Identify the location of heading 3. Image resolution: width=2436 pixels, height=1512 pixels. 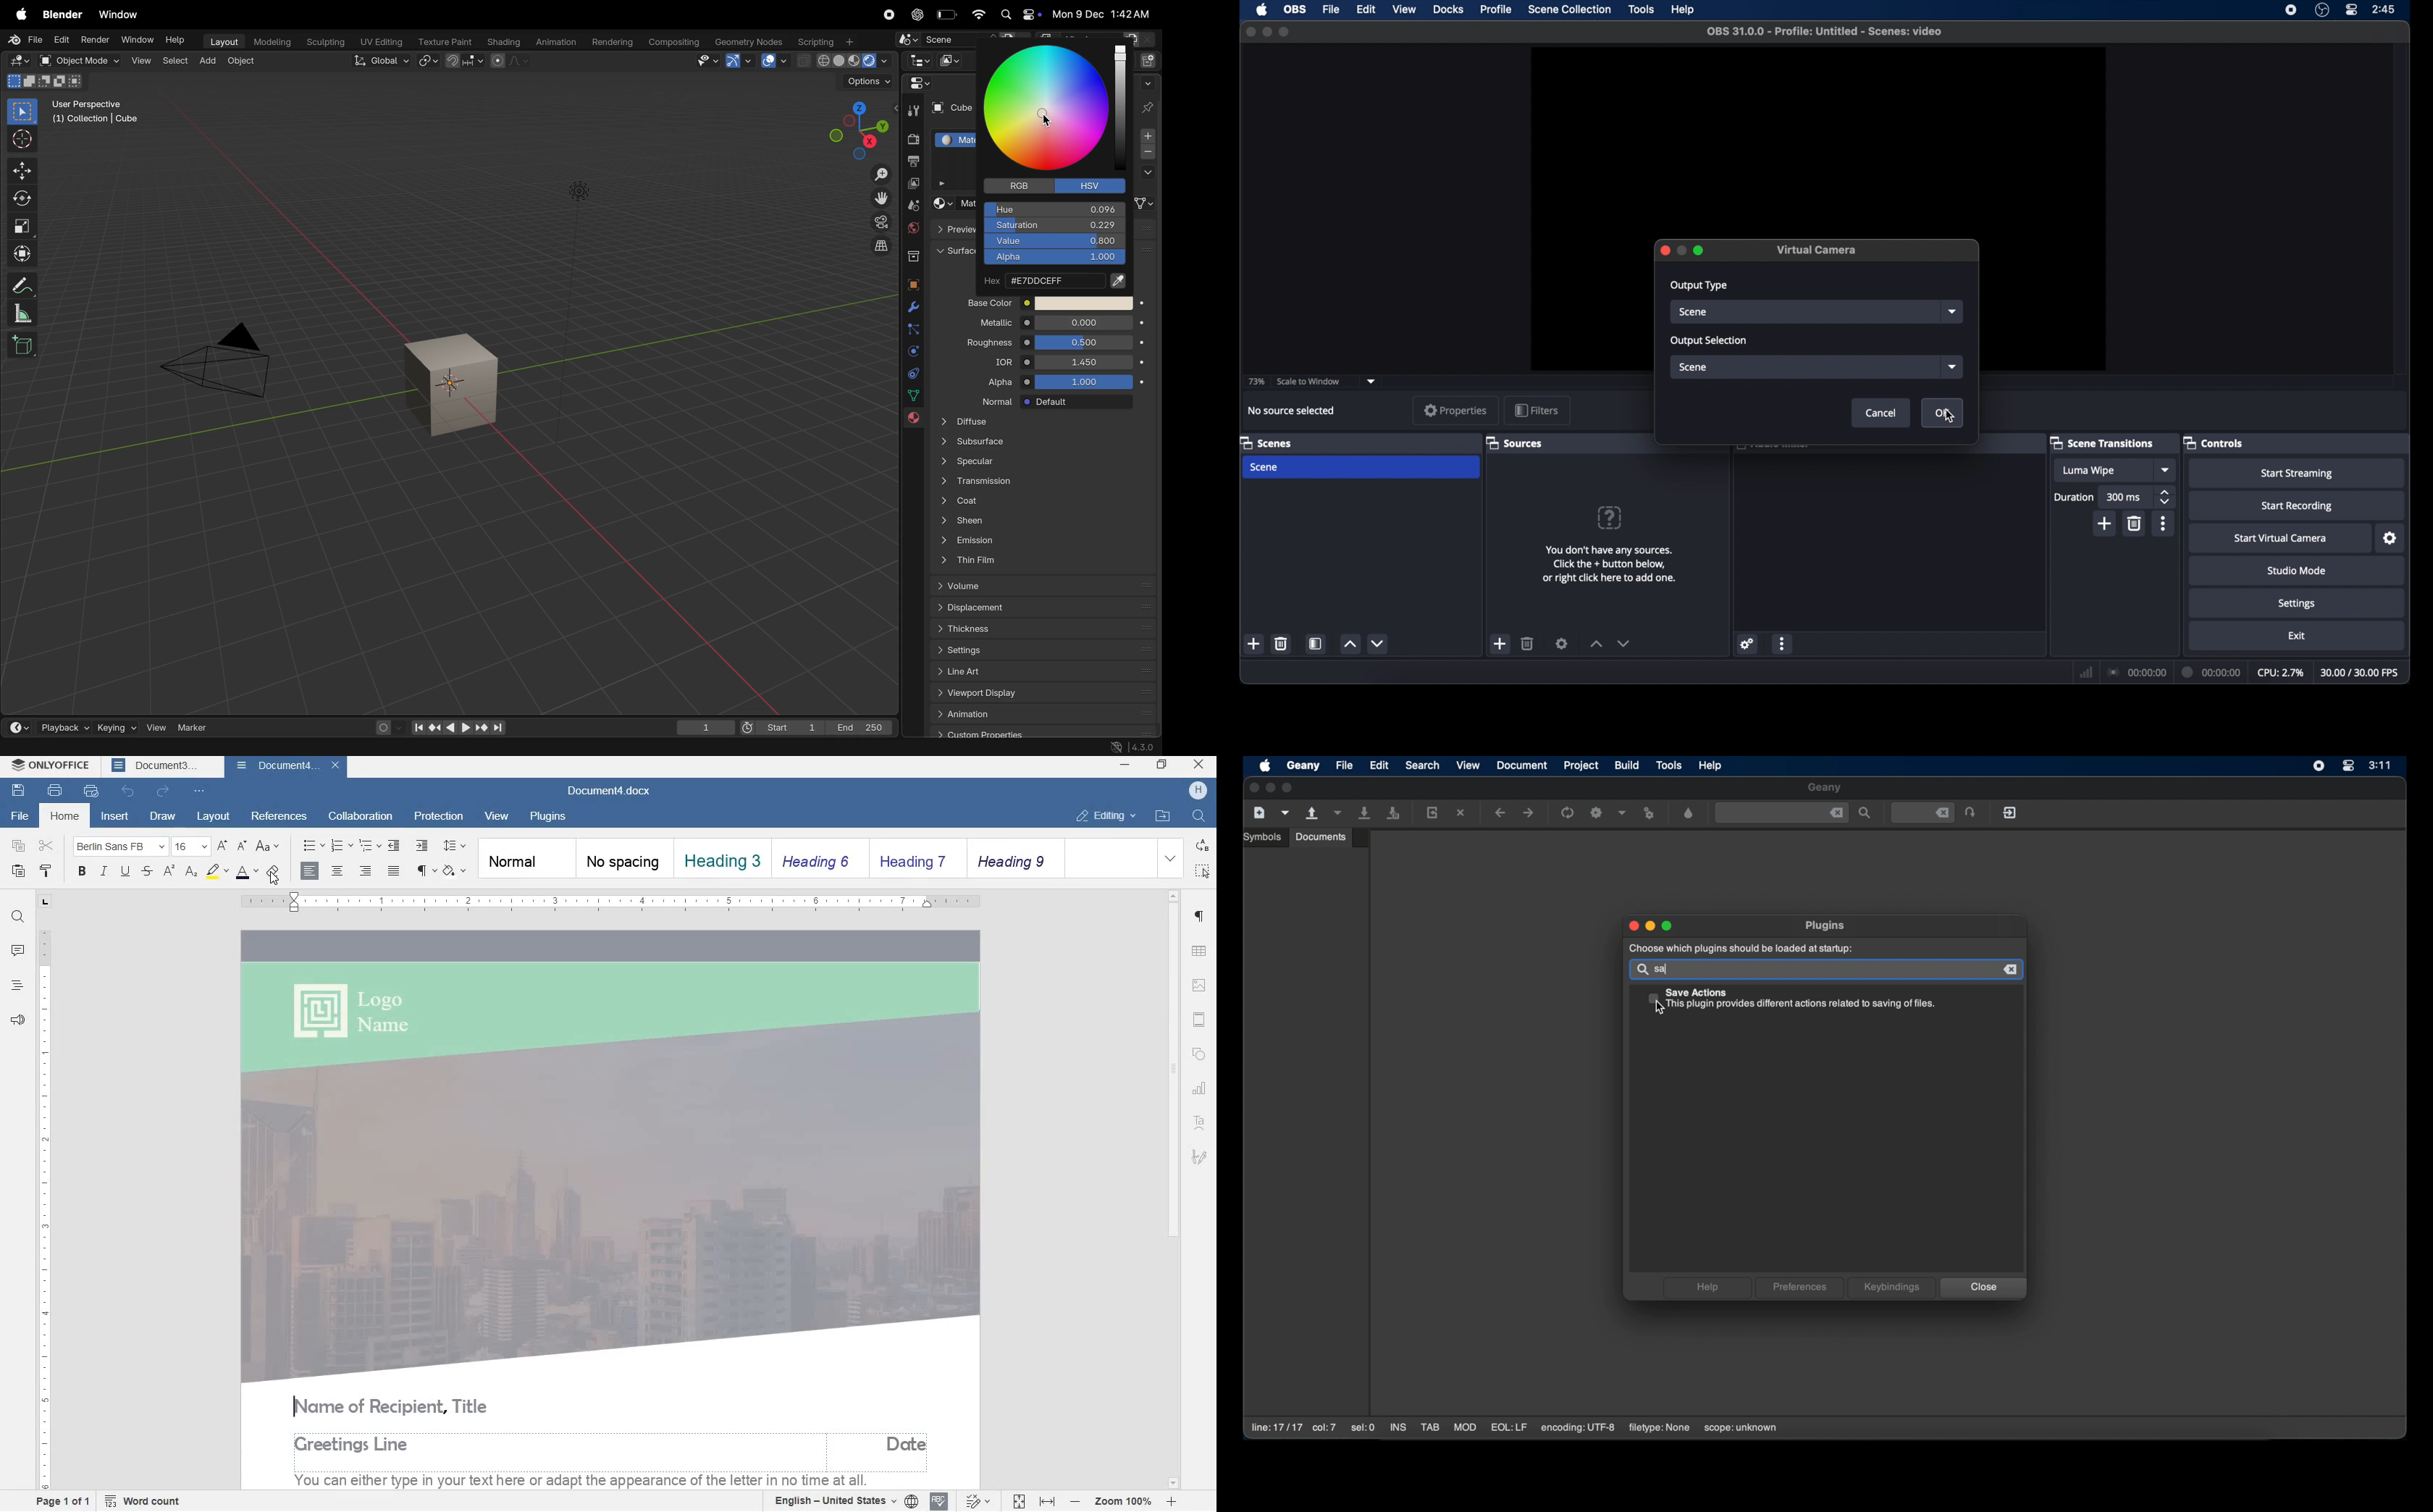
(915, 857).